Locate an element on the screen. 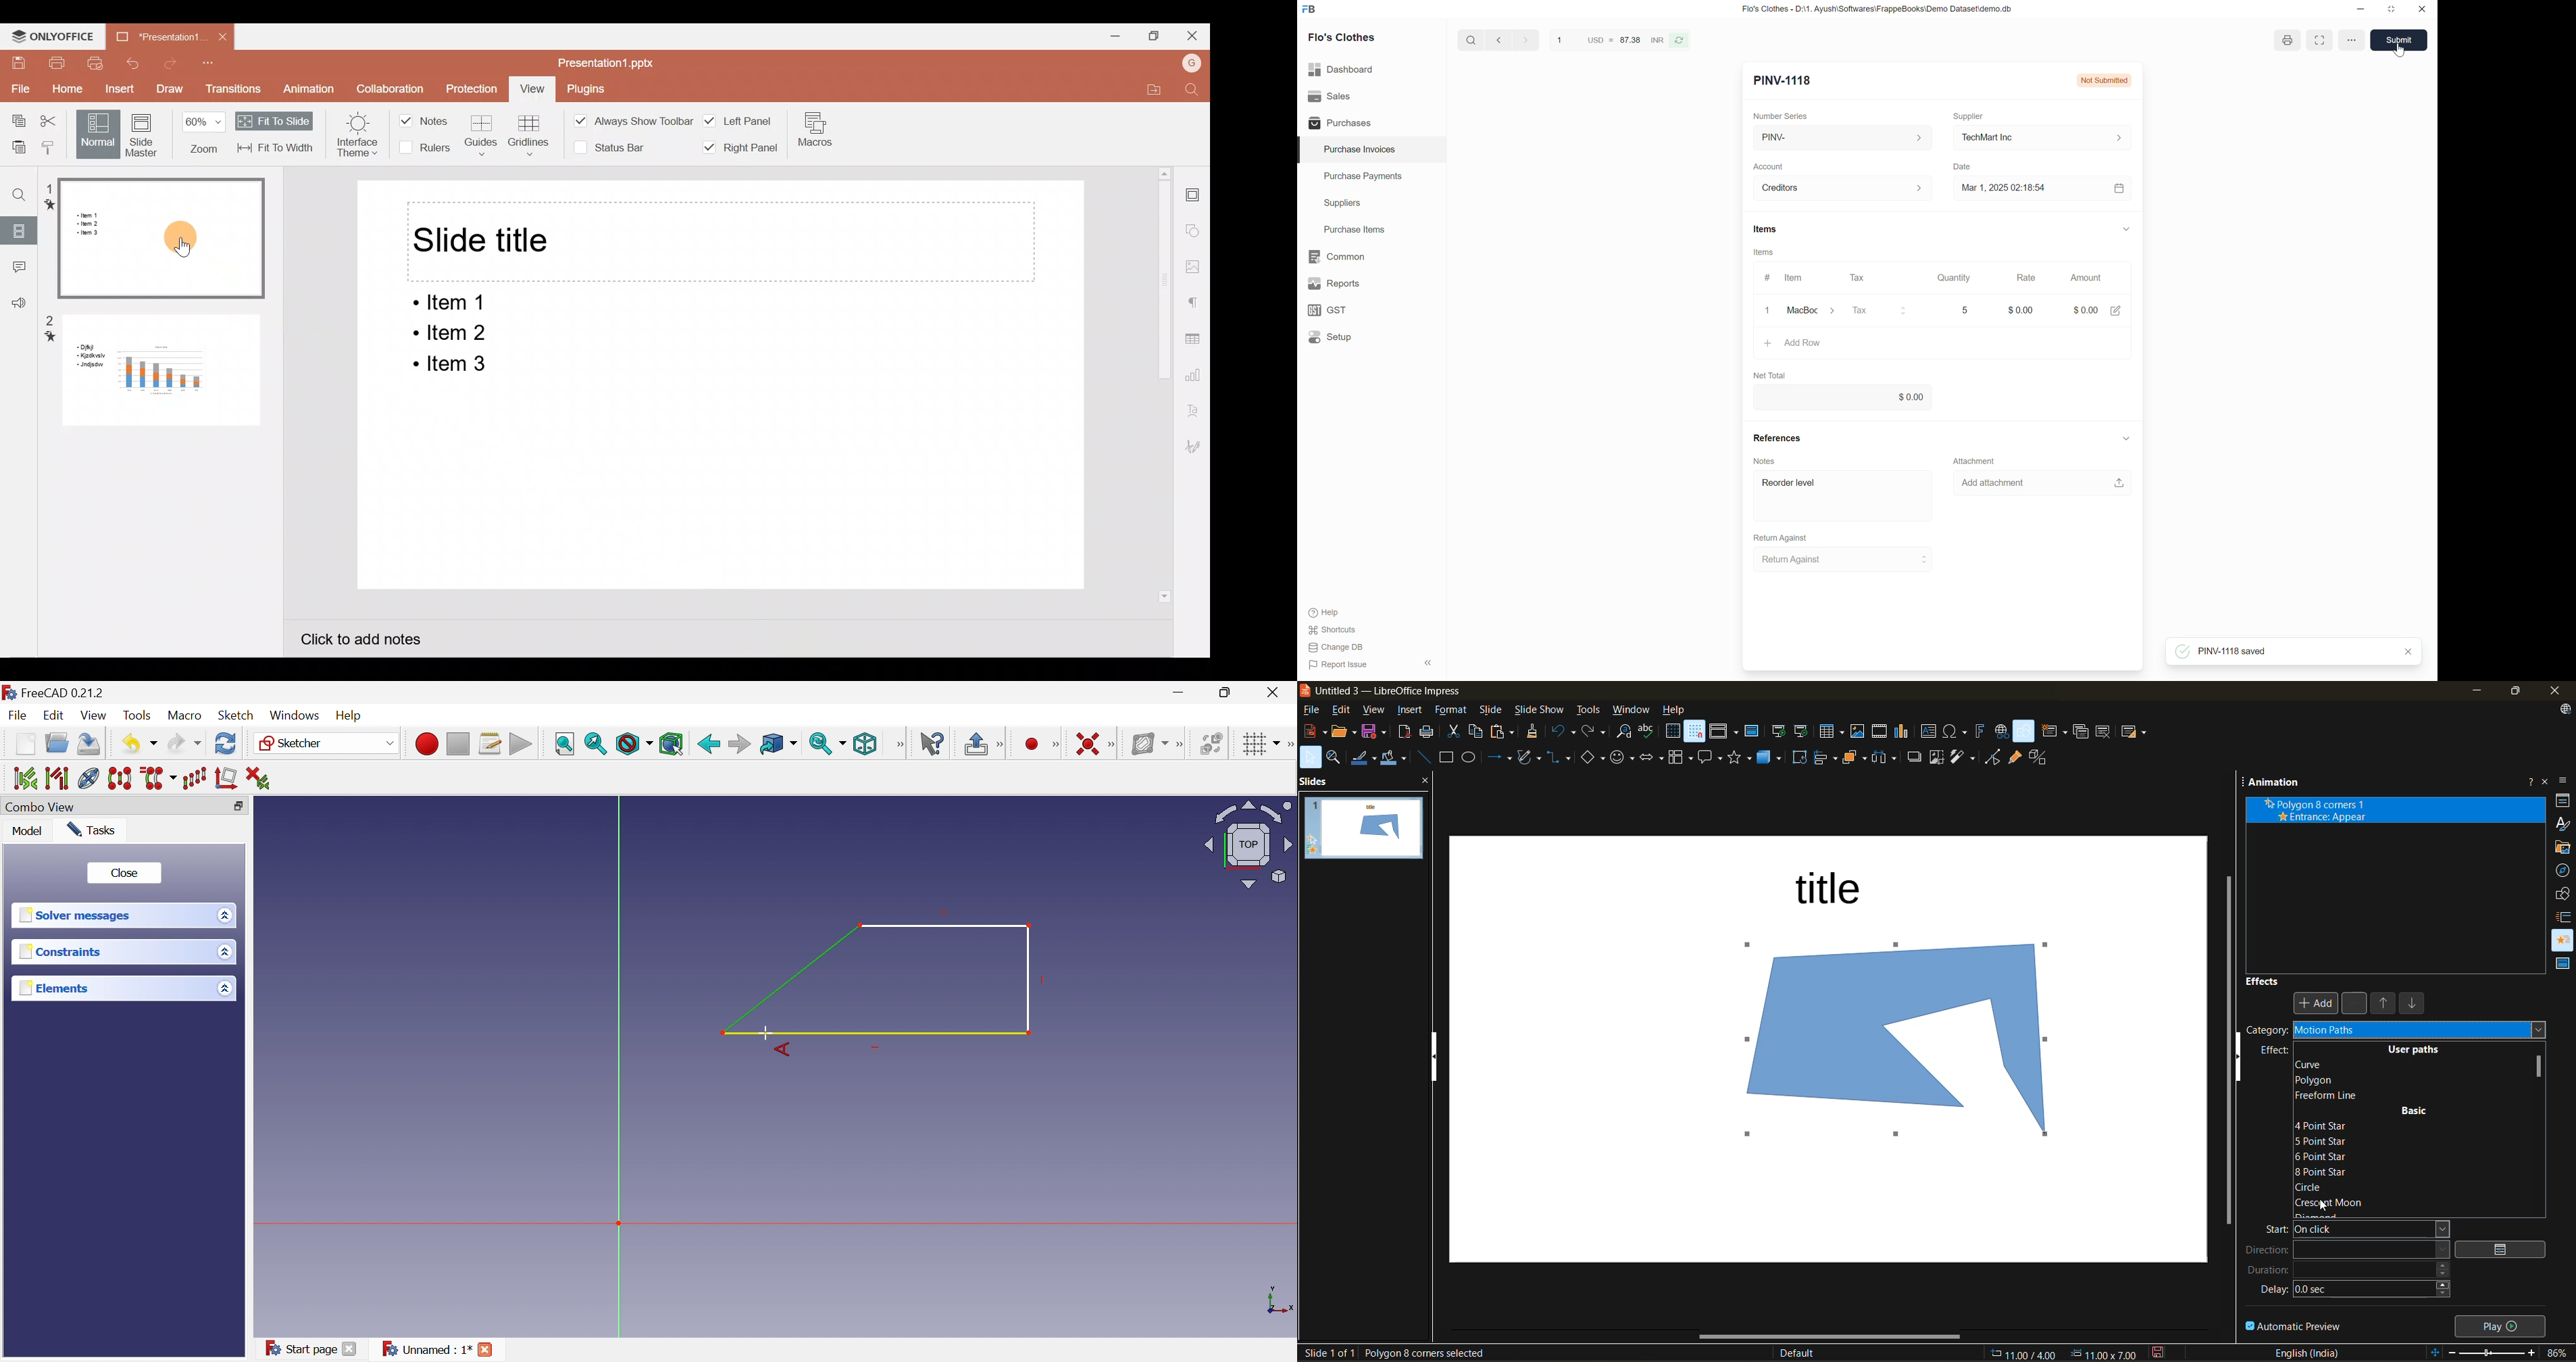 This screenshot has width=2576, height=1372. display views is located at coordinates (1723, 733).